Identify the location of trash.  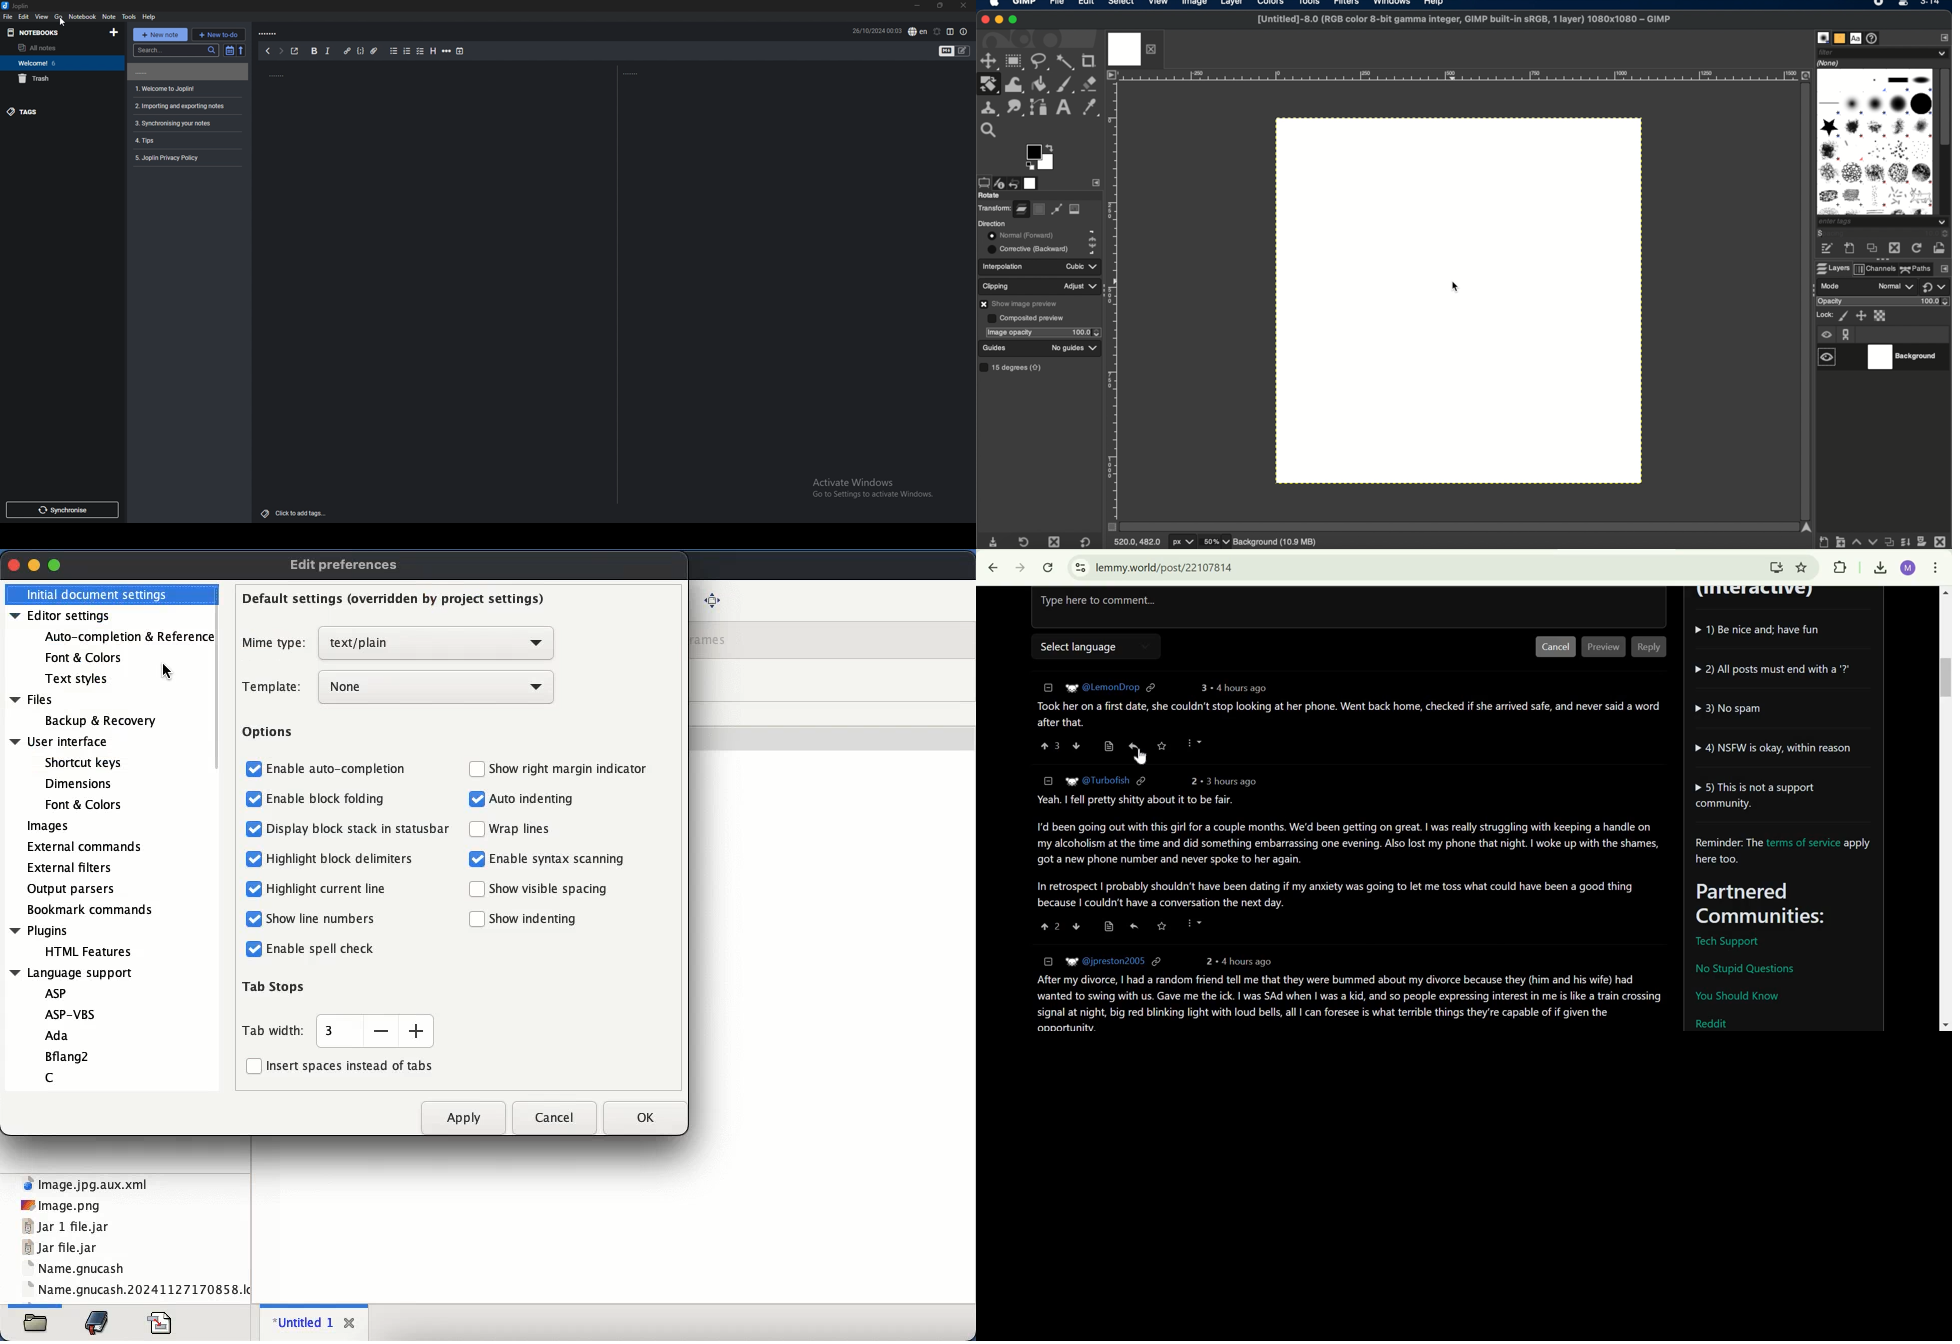
(57, 78).